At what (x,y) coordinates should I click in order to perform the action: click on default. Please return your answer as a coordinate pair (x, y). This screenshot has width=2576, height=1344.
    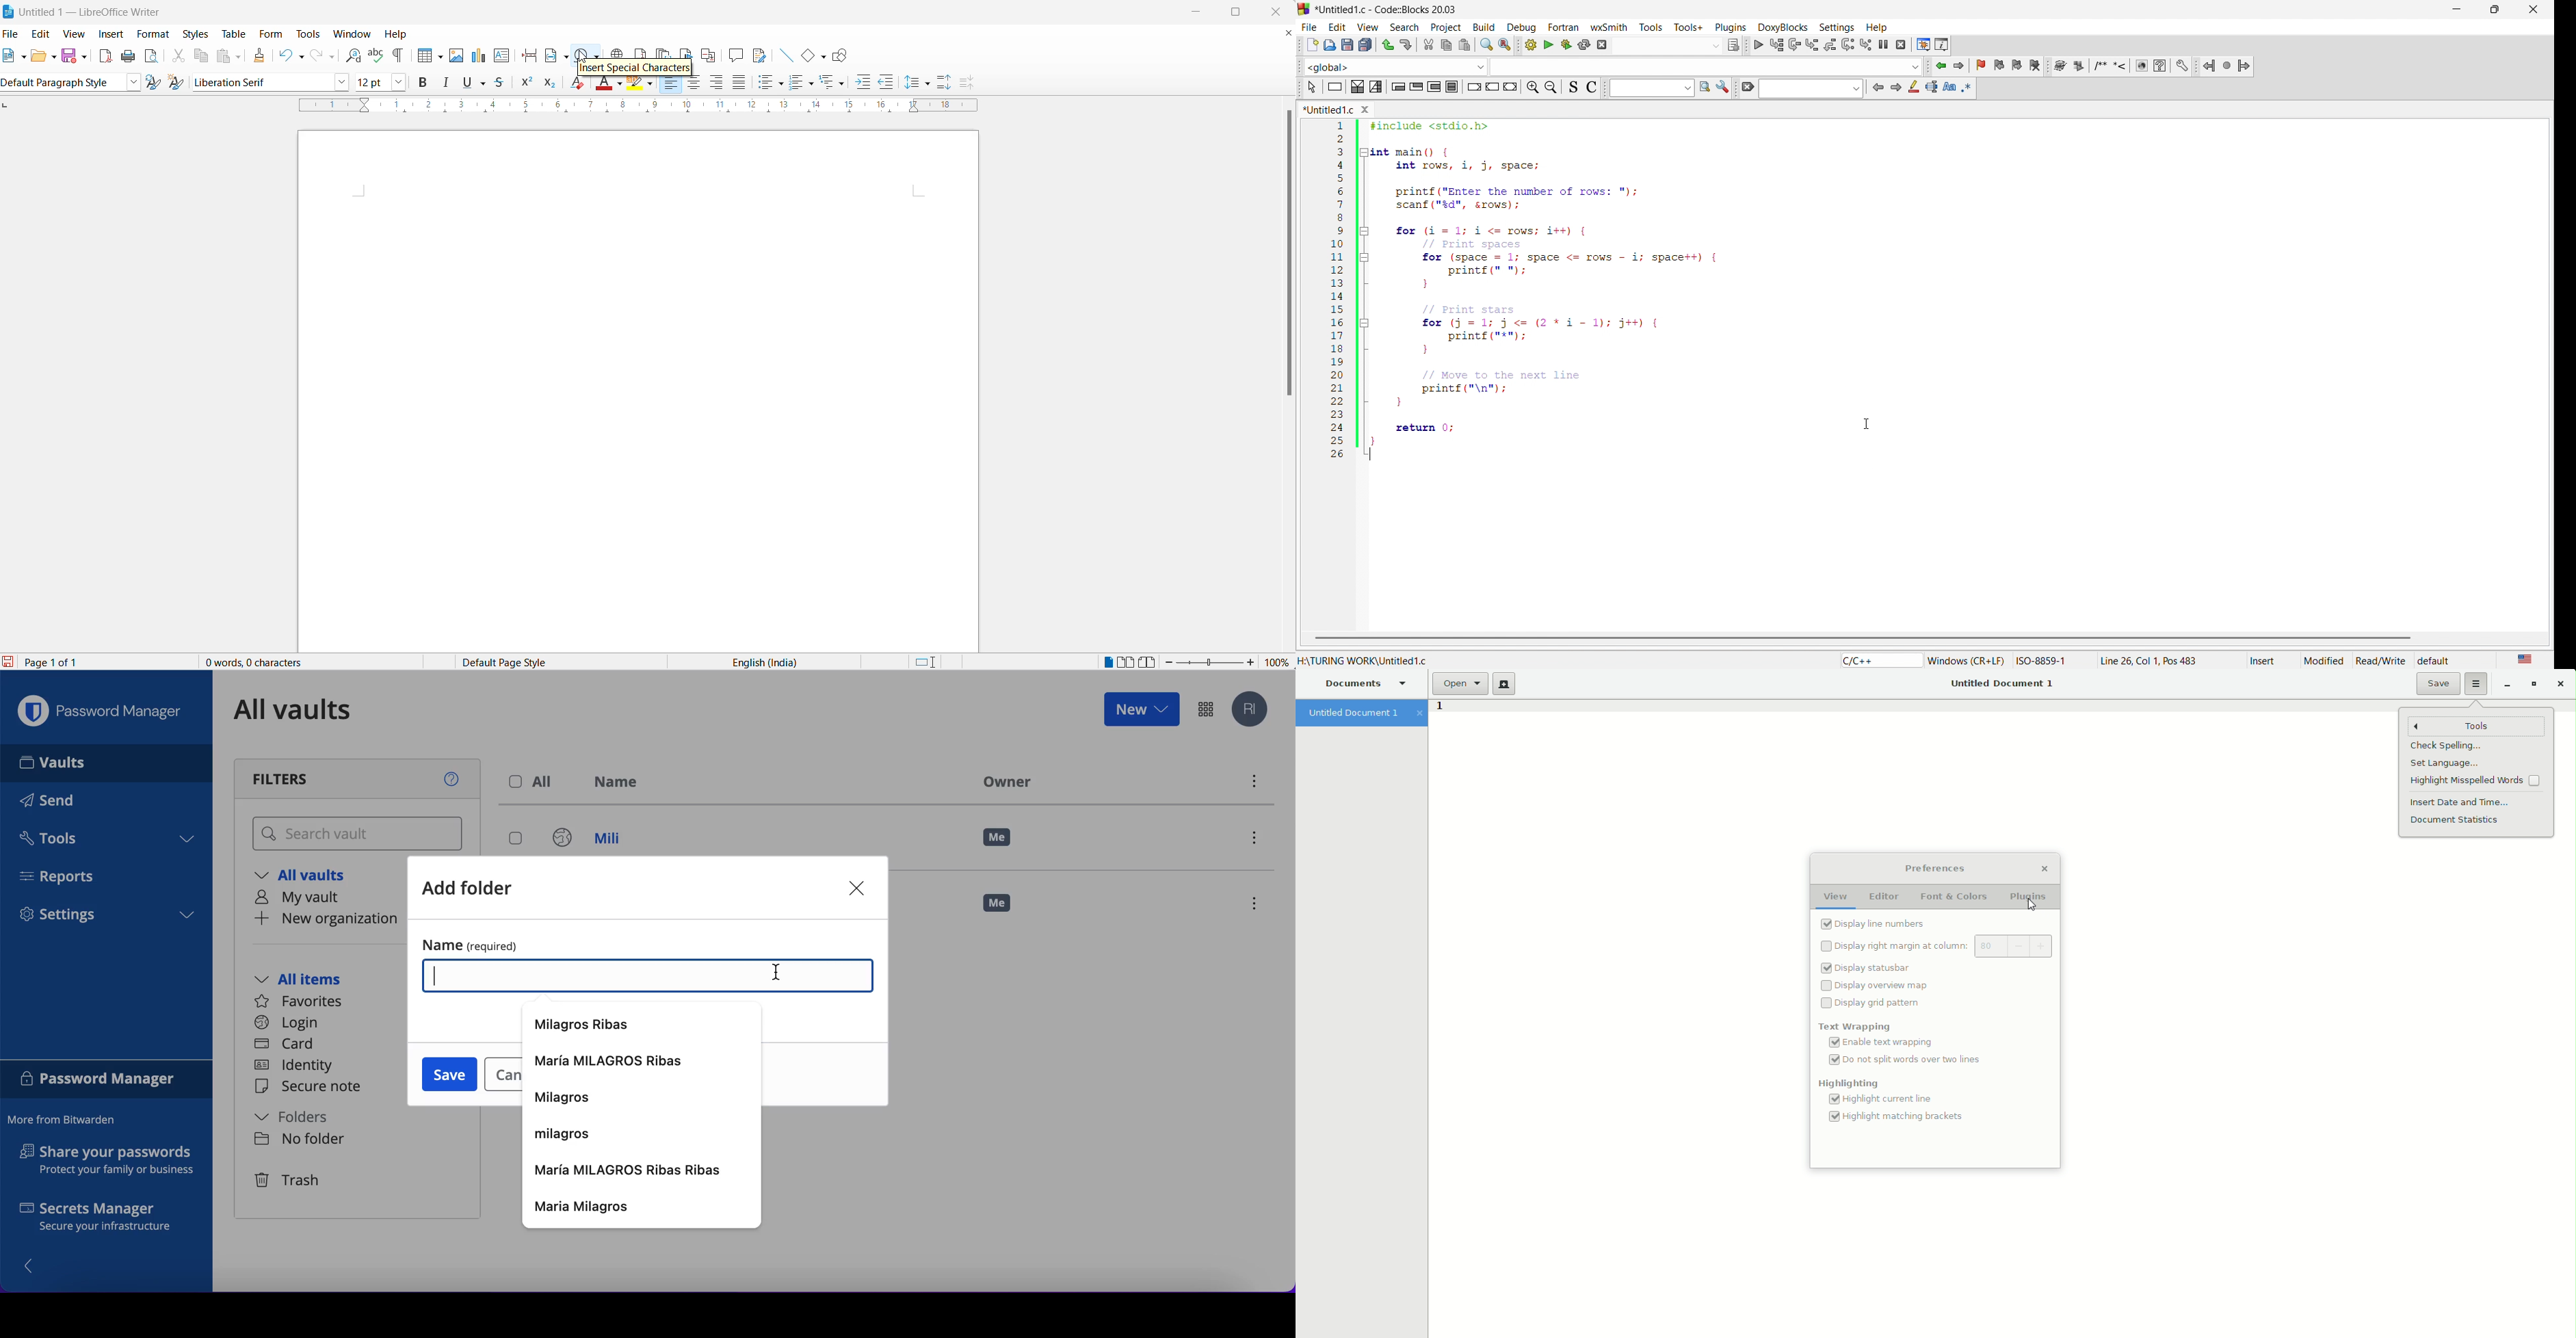
    Looking at the image, I should click on (2450, 659).